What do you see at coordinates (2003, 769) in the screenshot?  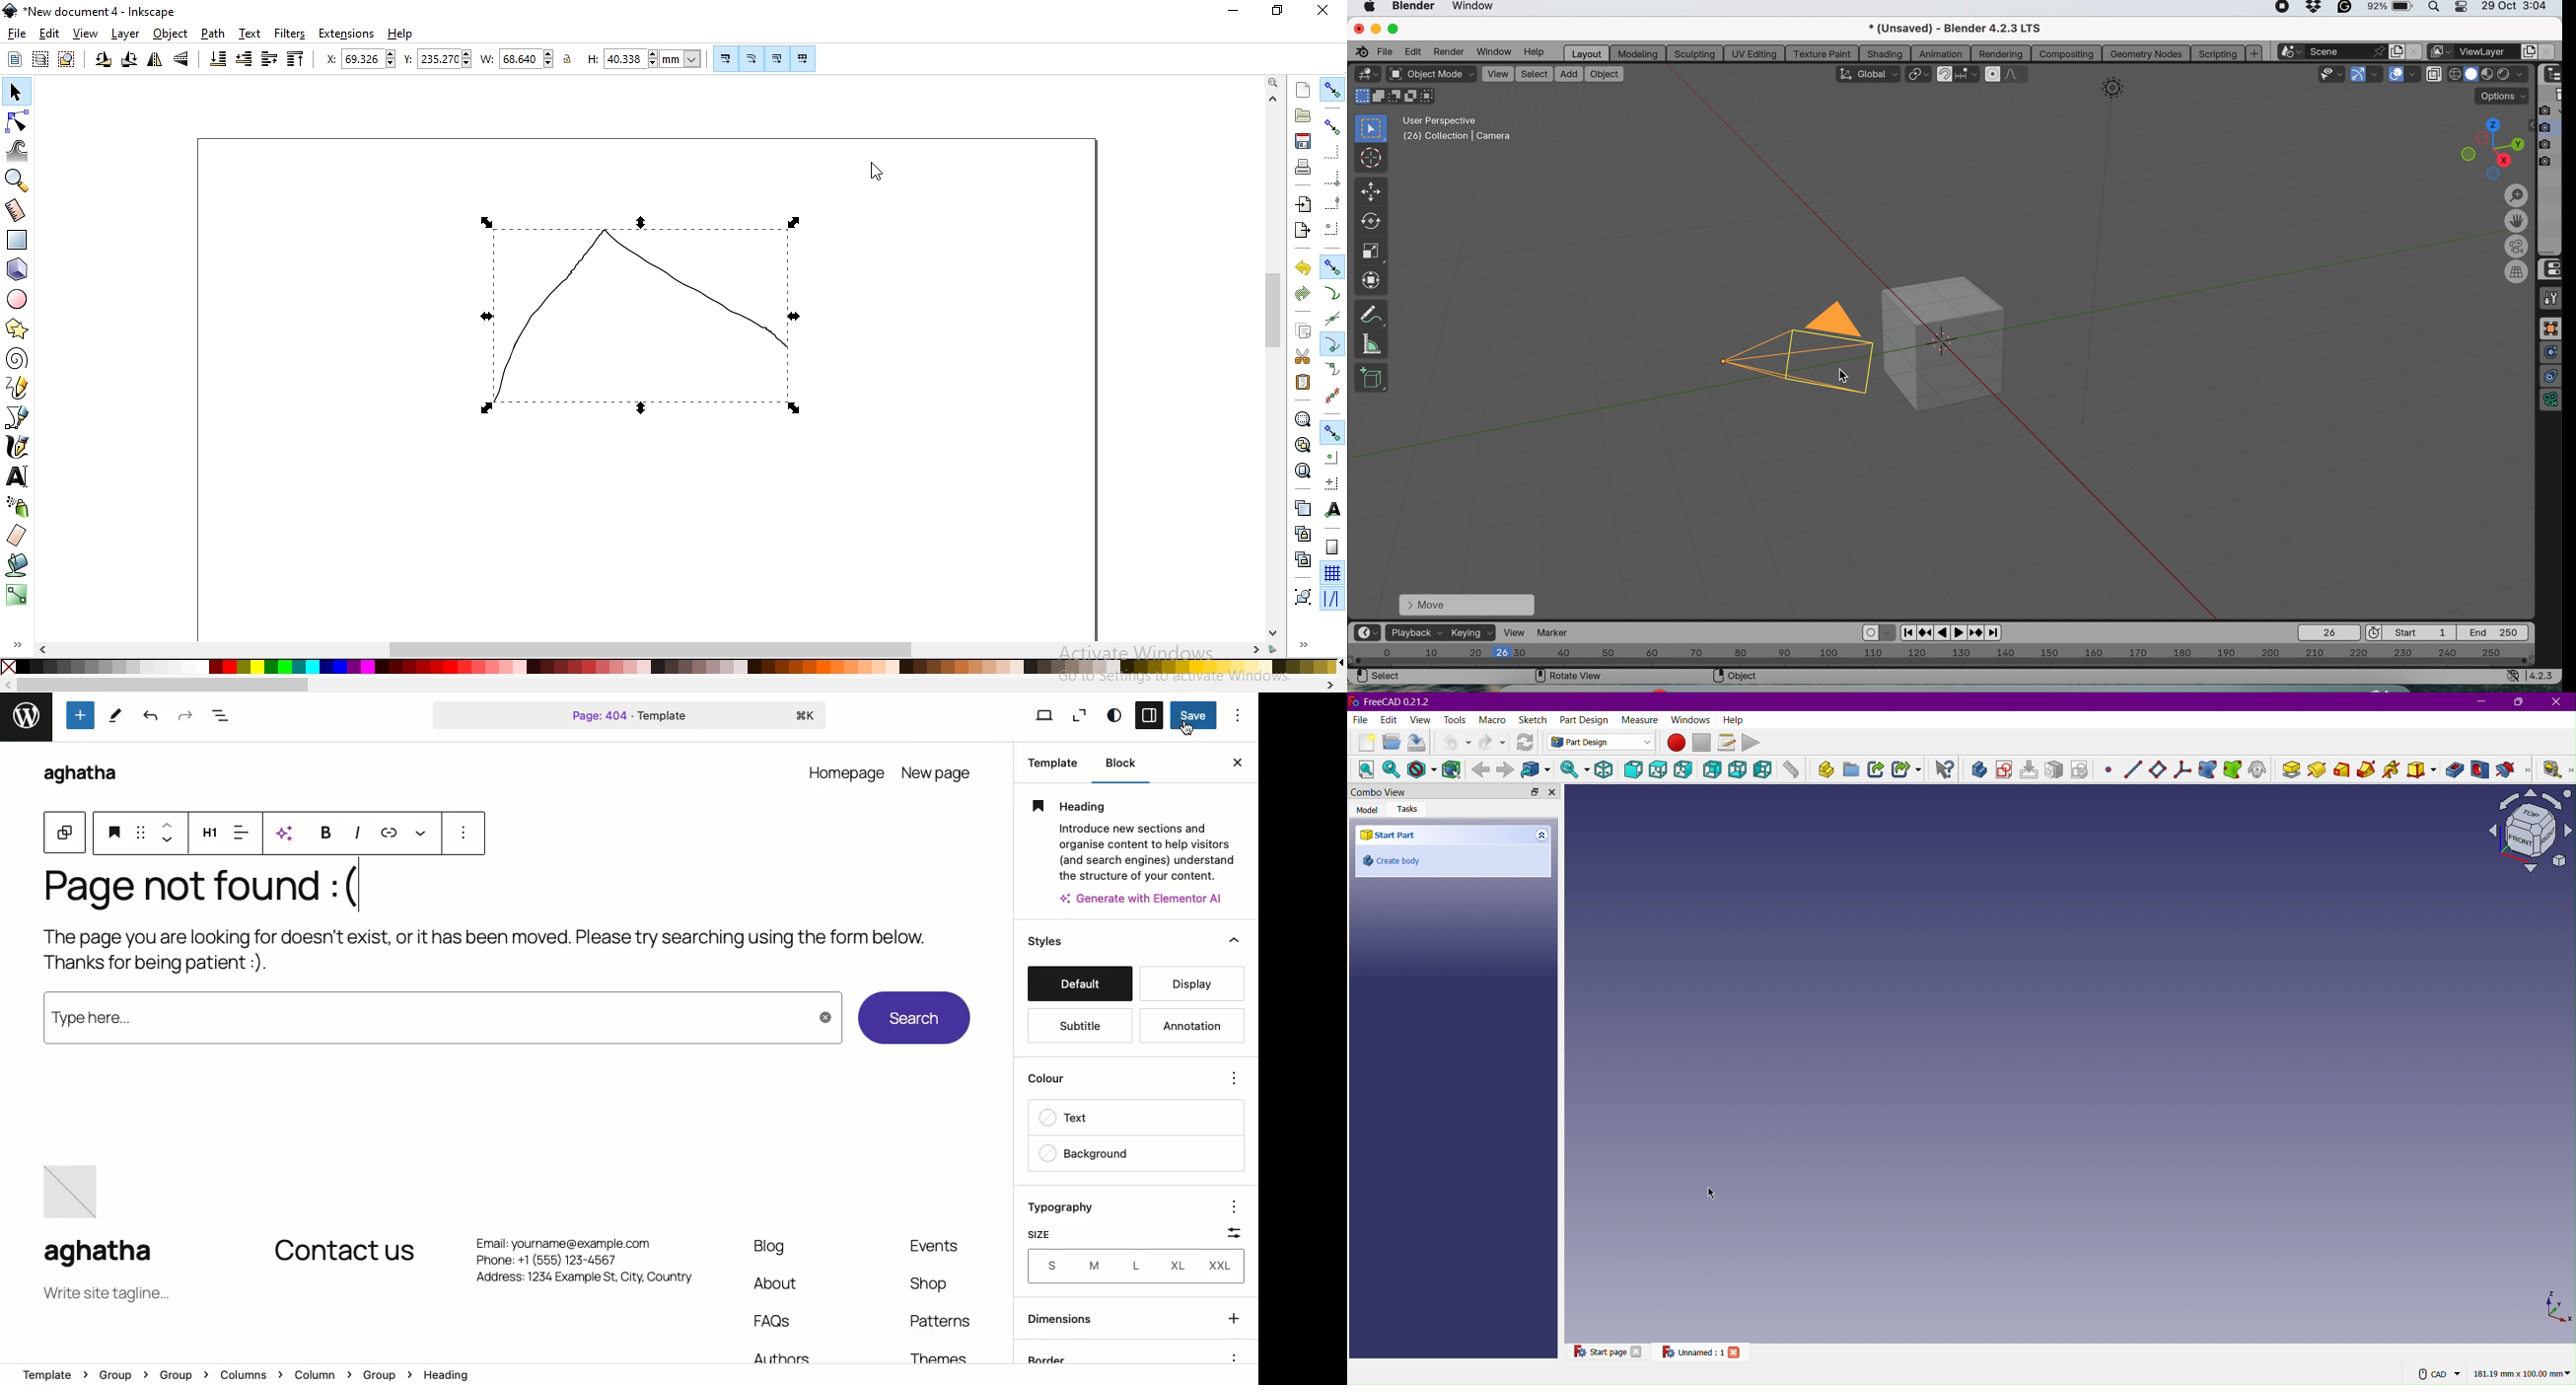 I see `Create sketch` at bounding box center [2003, 769].